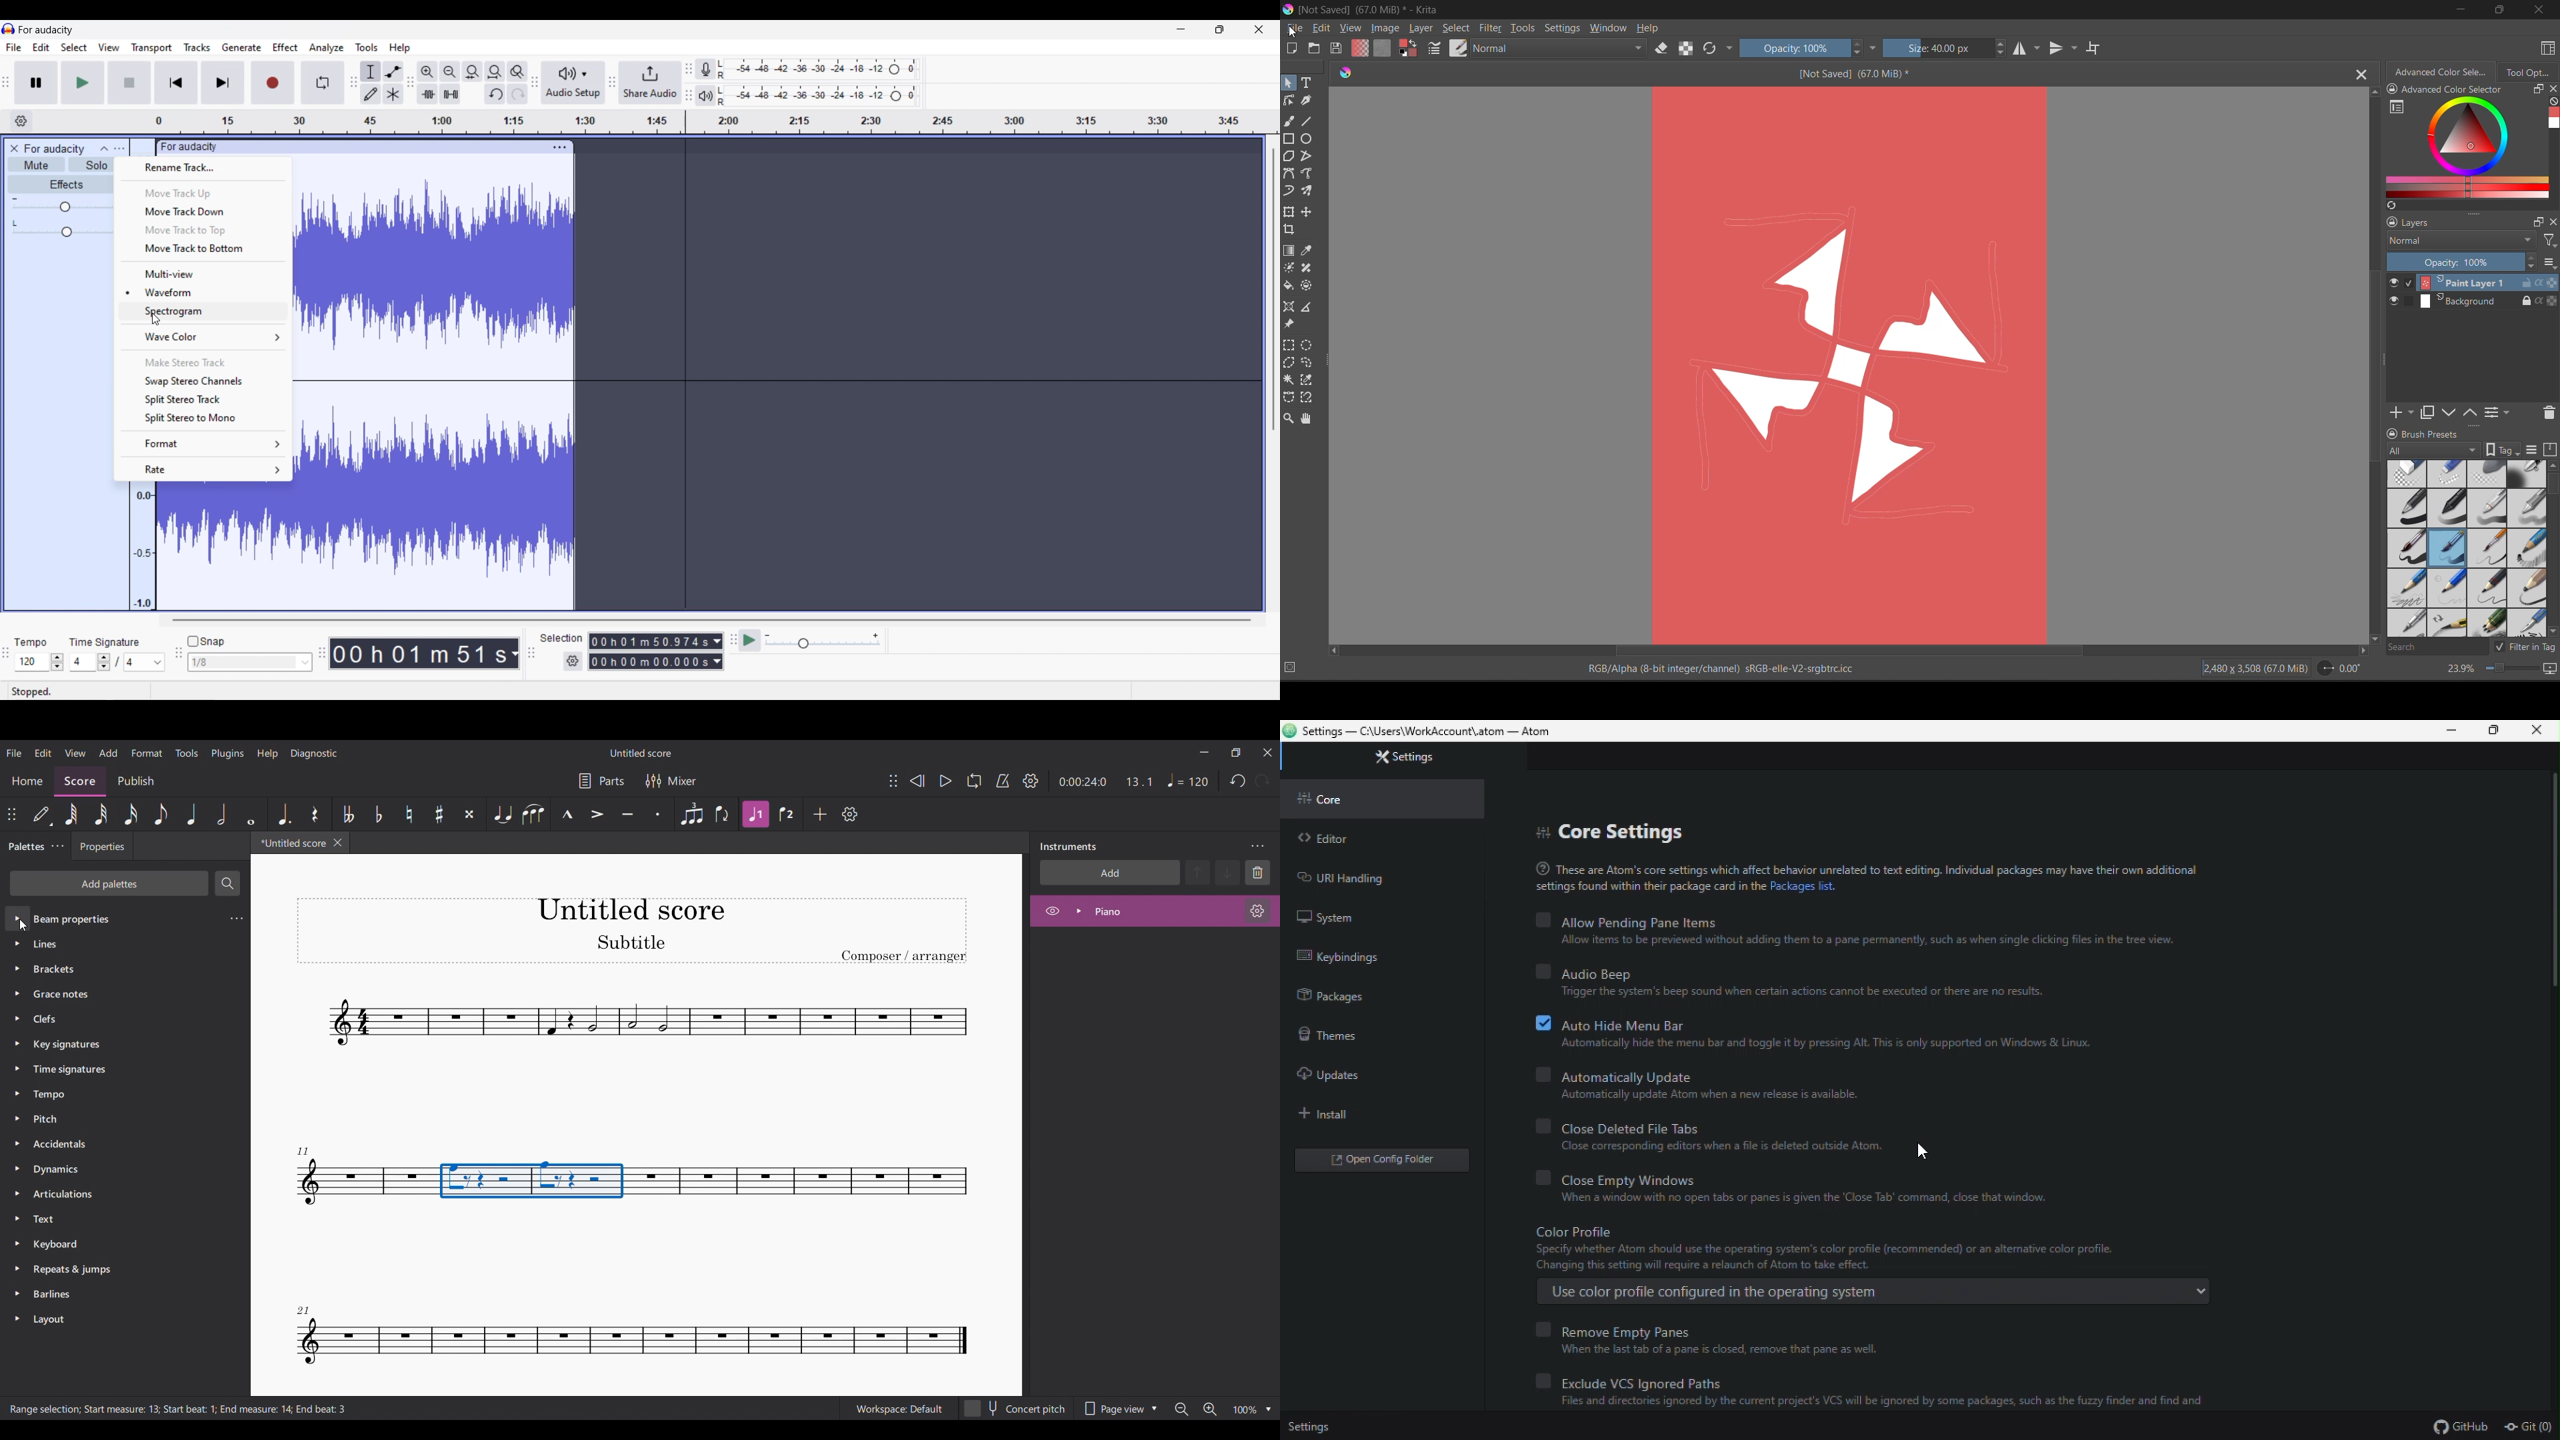  Describe the element at coordinates (1181, 29) in the screenshot. I see `Minimize` at that location.